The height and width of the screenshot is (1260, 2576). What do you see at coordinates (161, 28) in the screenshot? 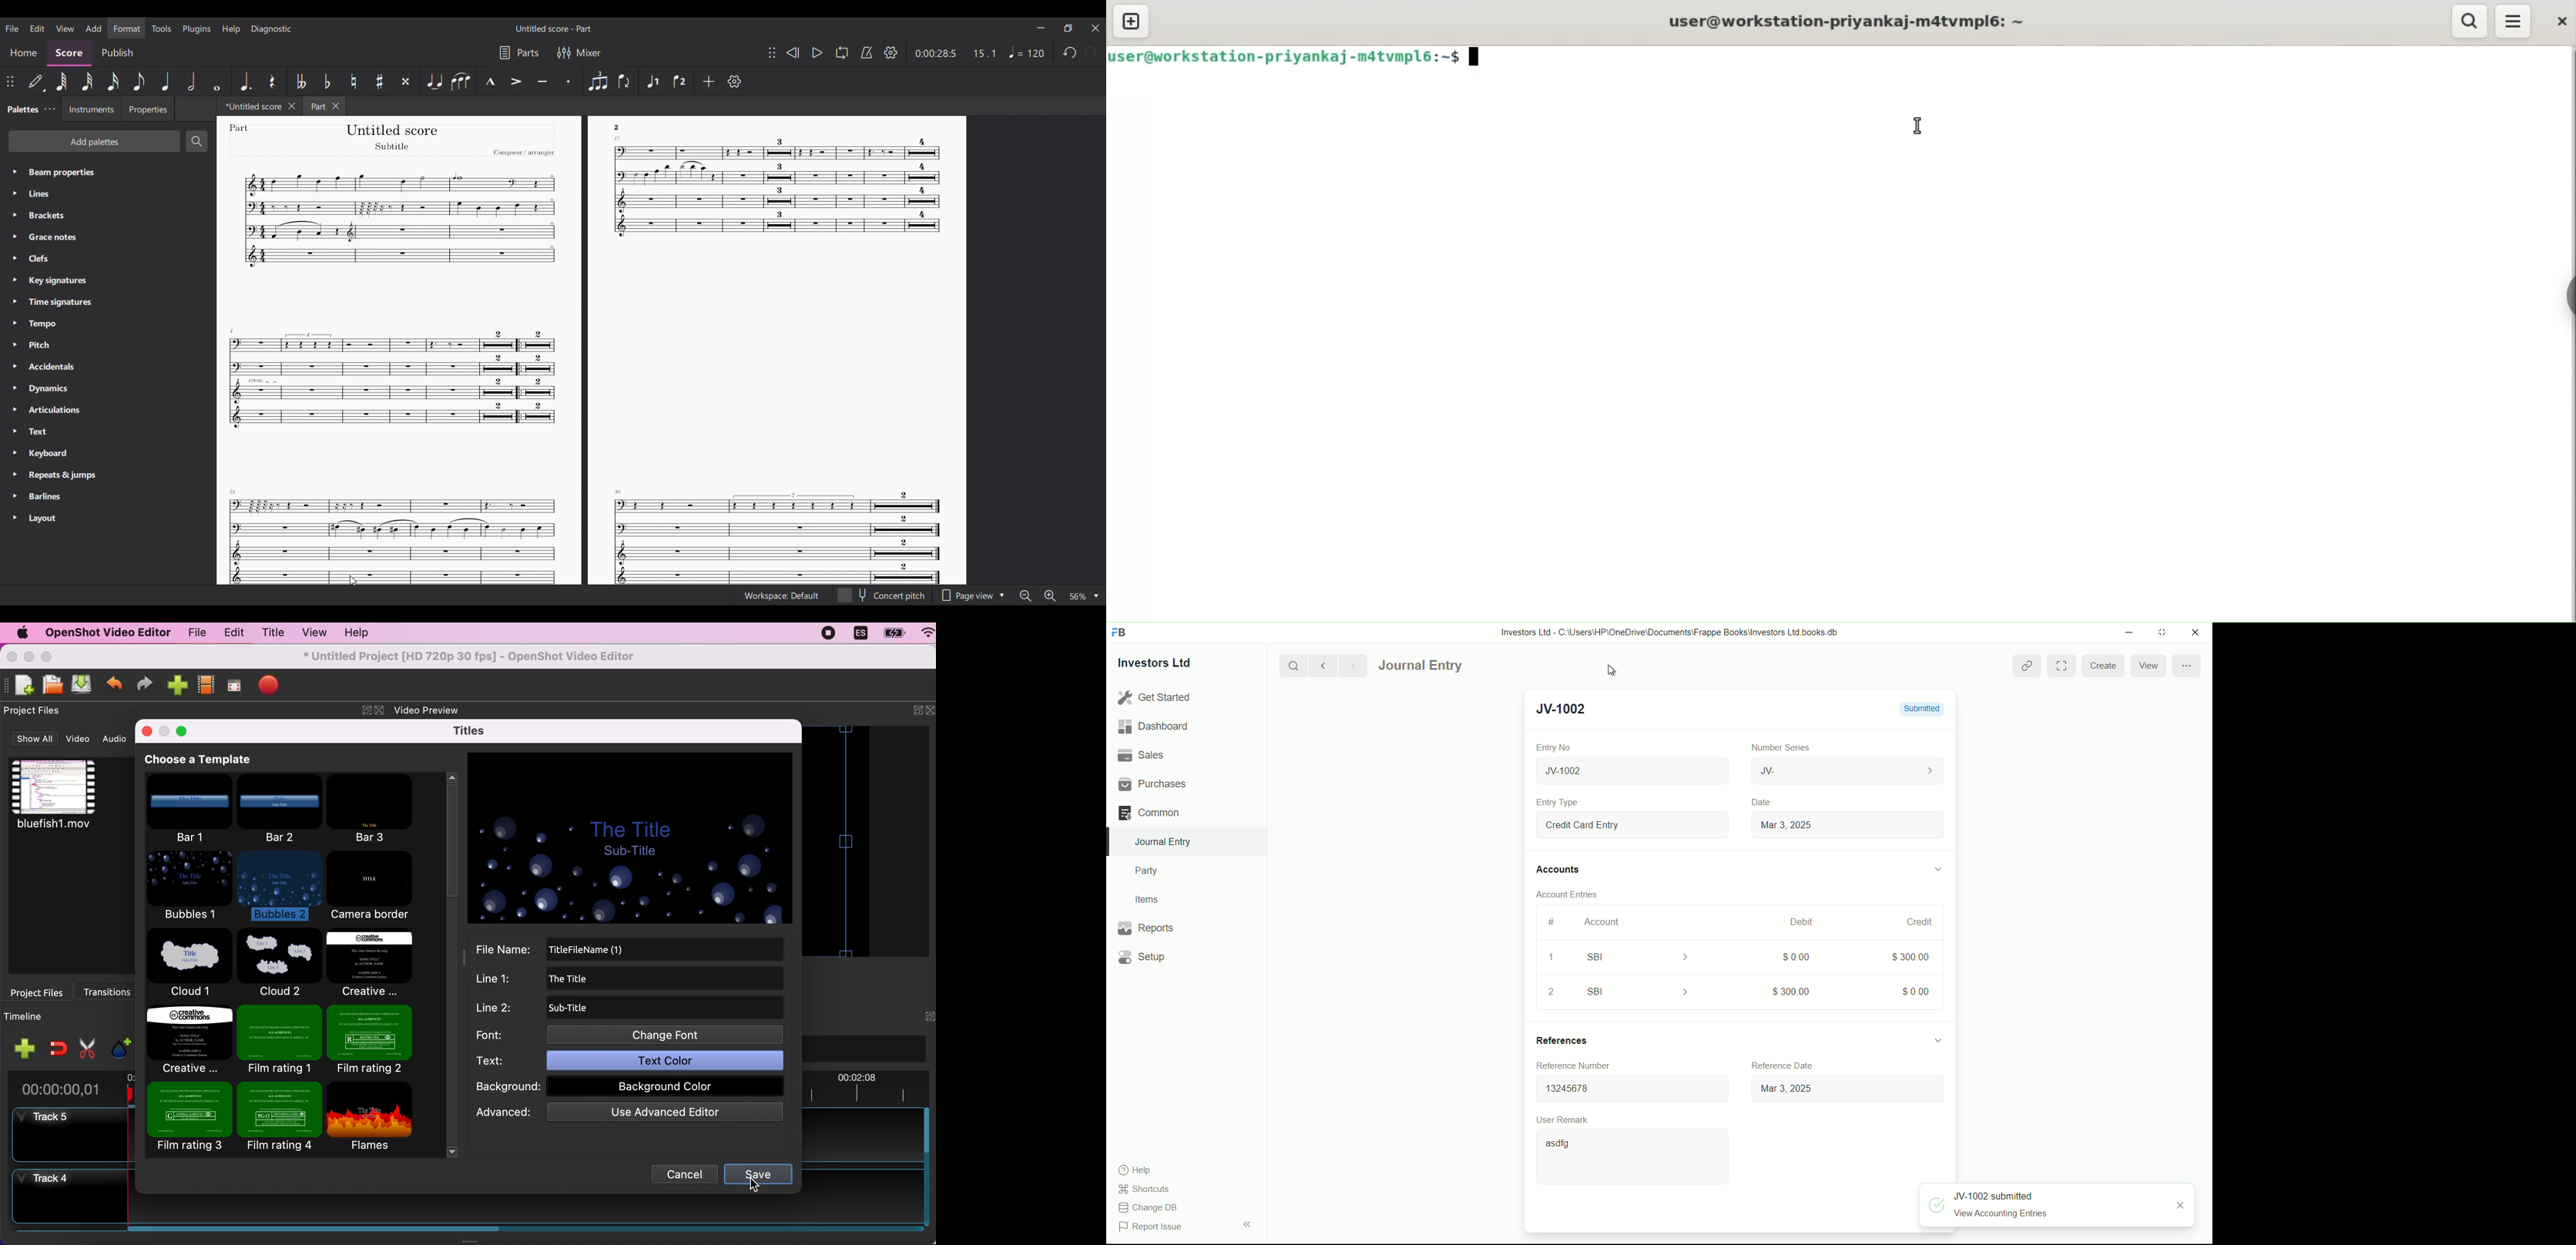
I see `Tools menu` at bounding box center [161, 28].